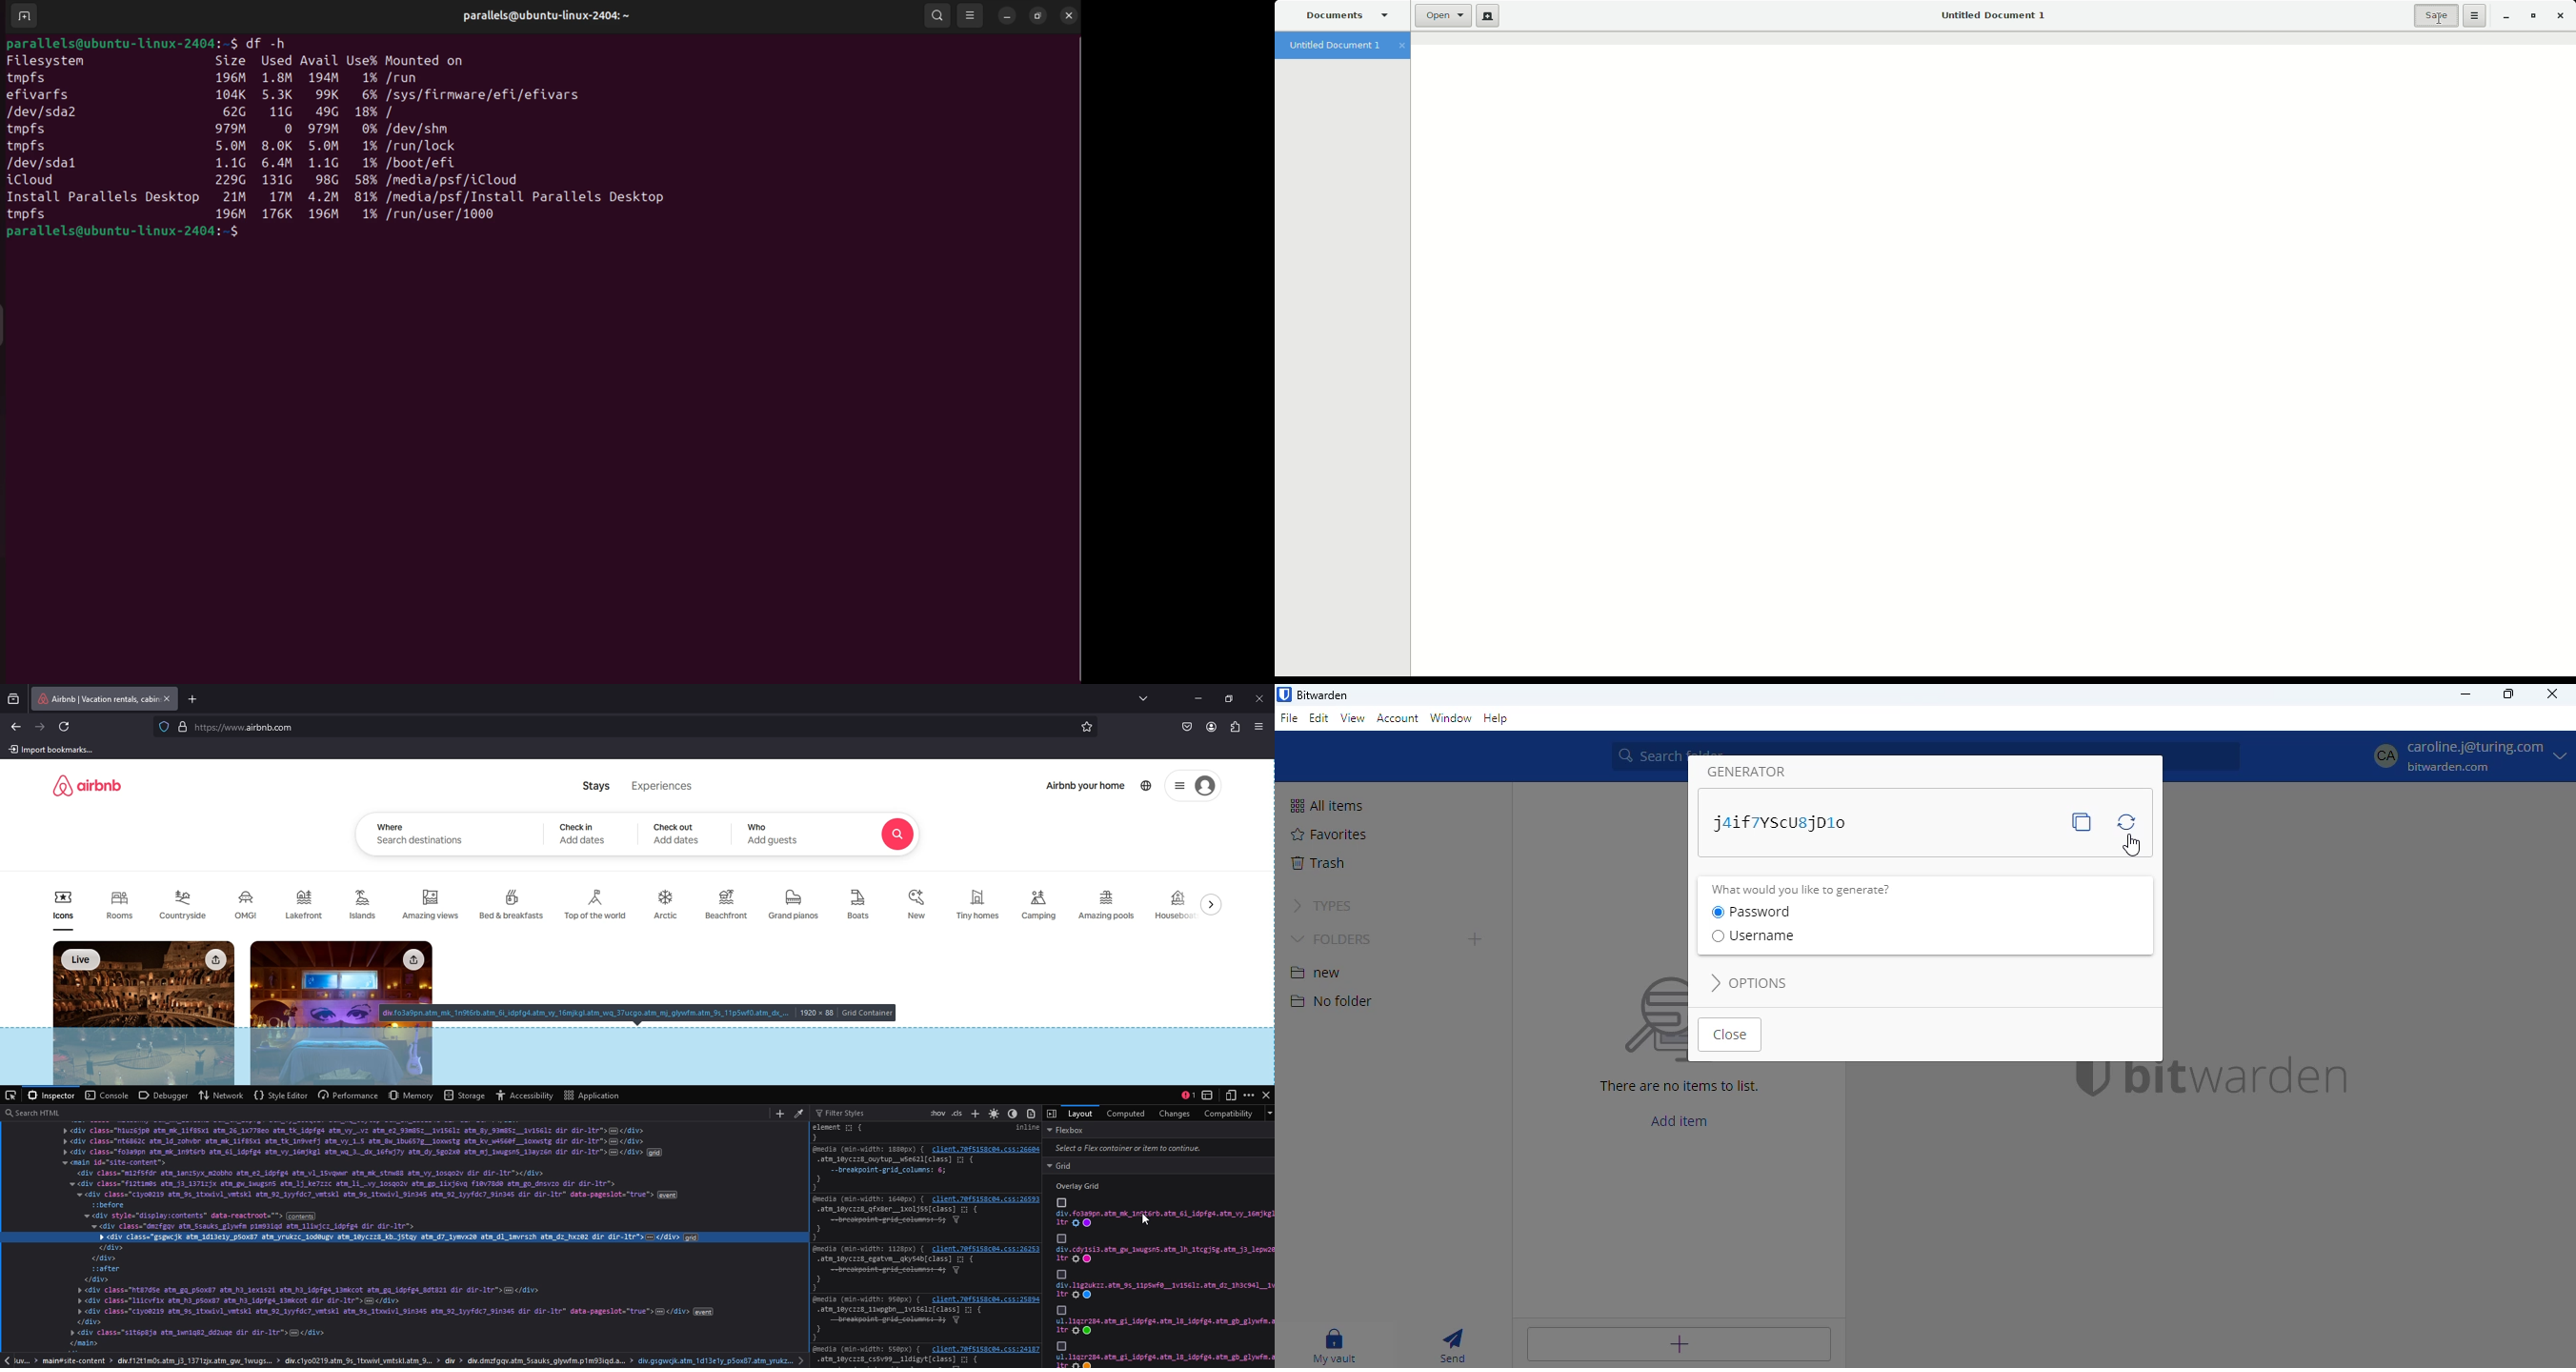  I want to click on toggle off 3 pane, so click(1053, 1113).